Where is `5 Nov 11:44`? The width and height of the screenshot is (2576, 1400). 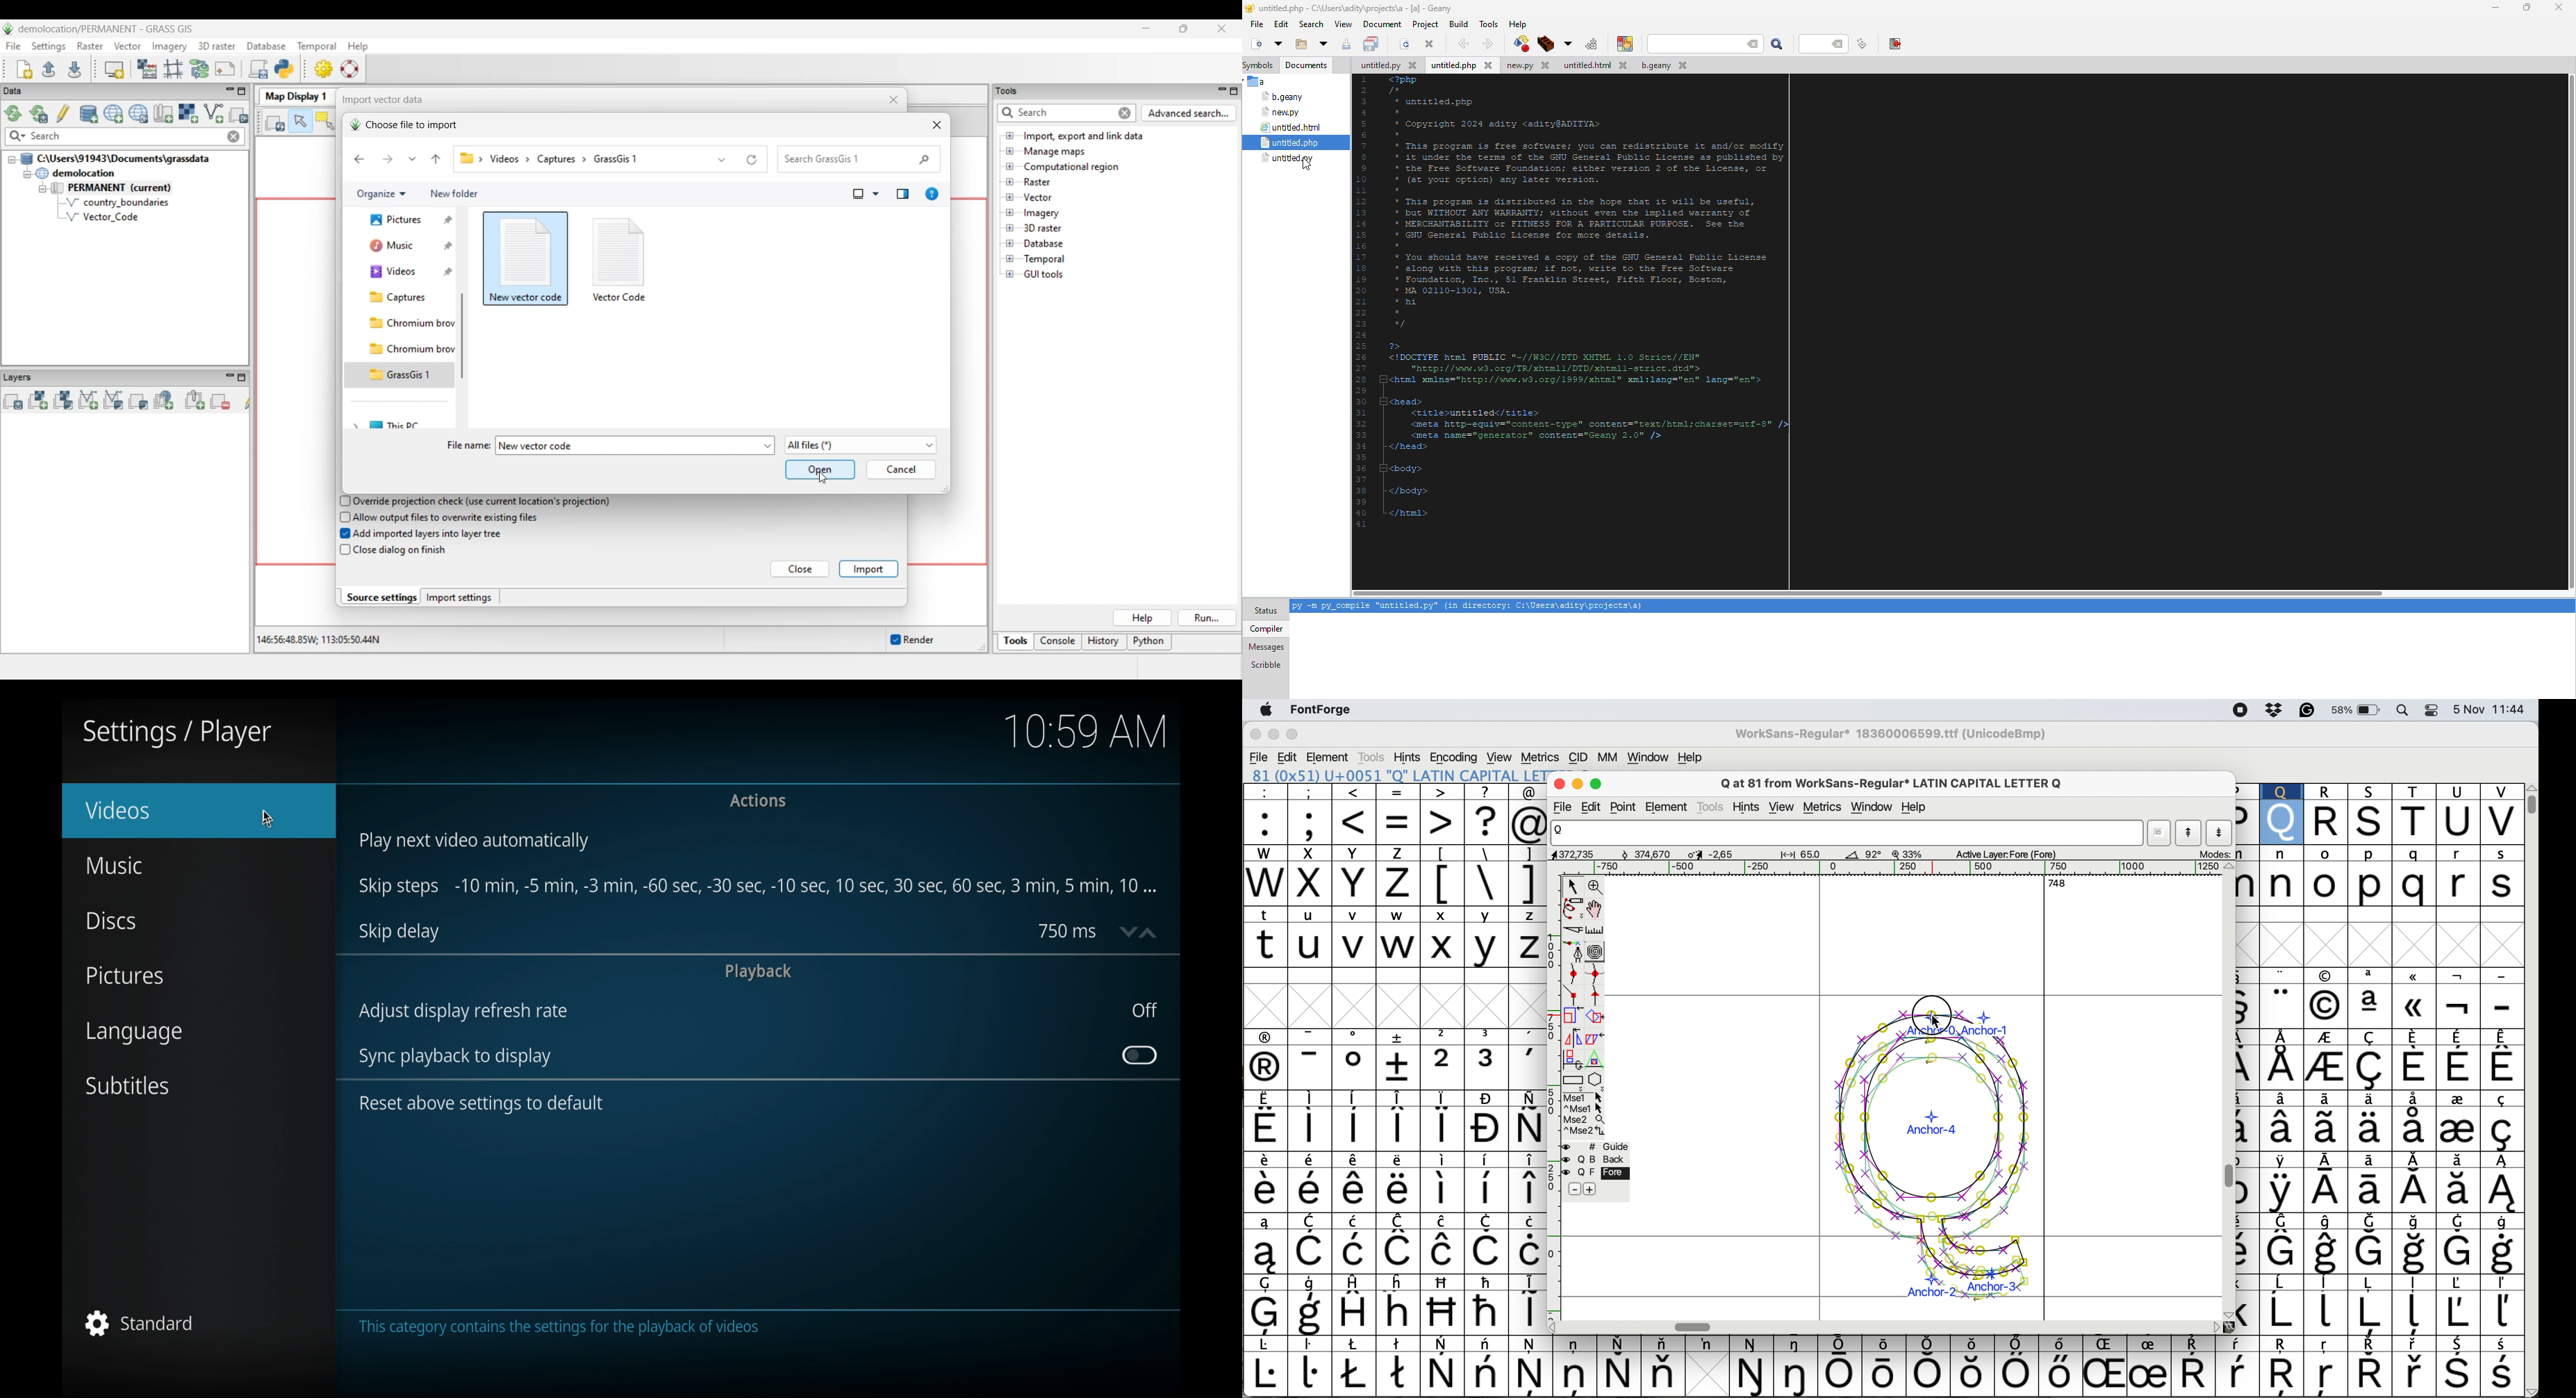 5 Nov 11:44 is located at coordinates (2489, 711).